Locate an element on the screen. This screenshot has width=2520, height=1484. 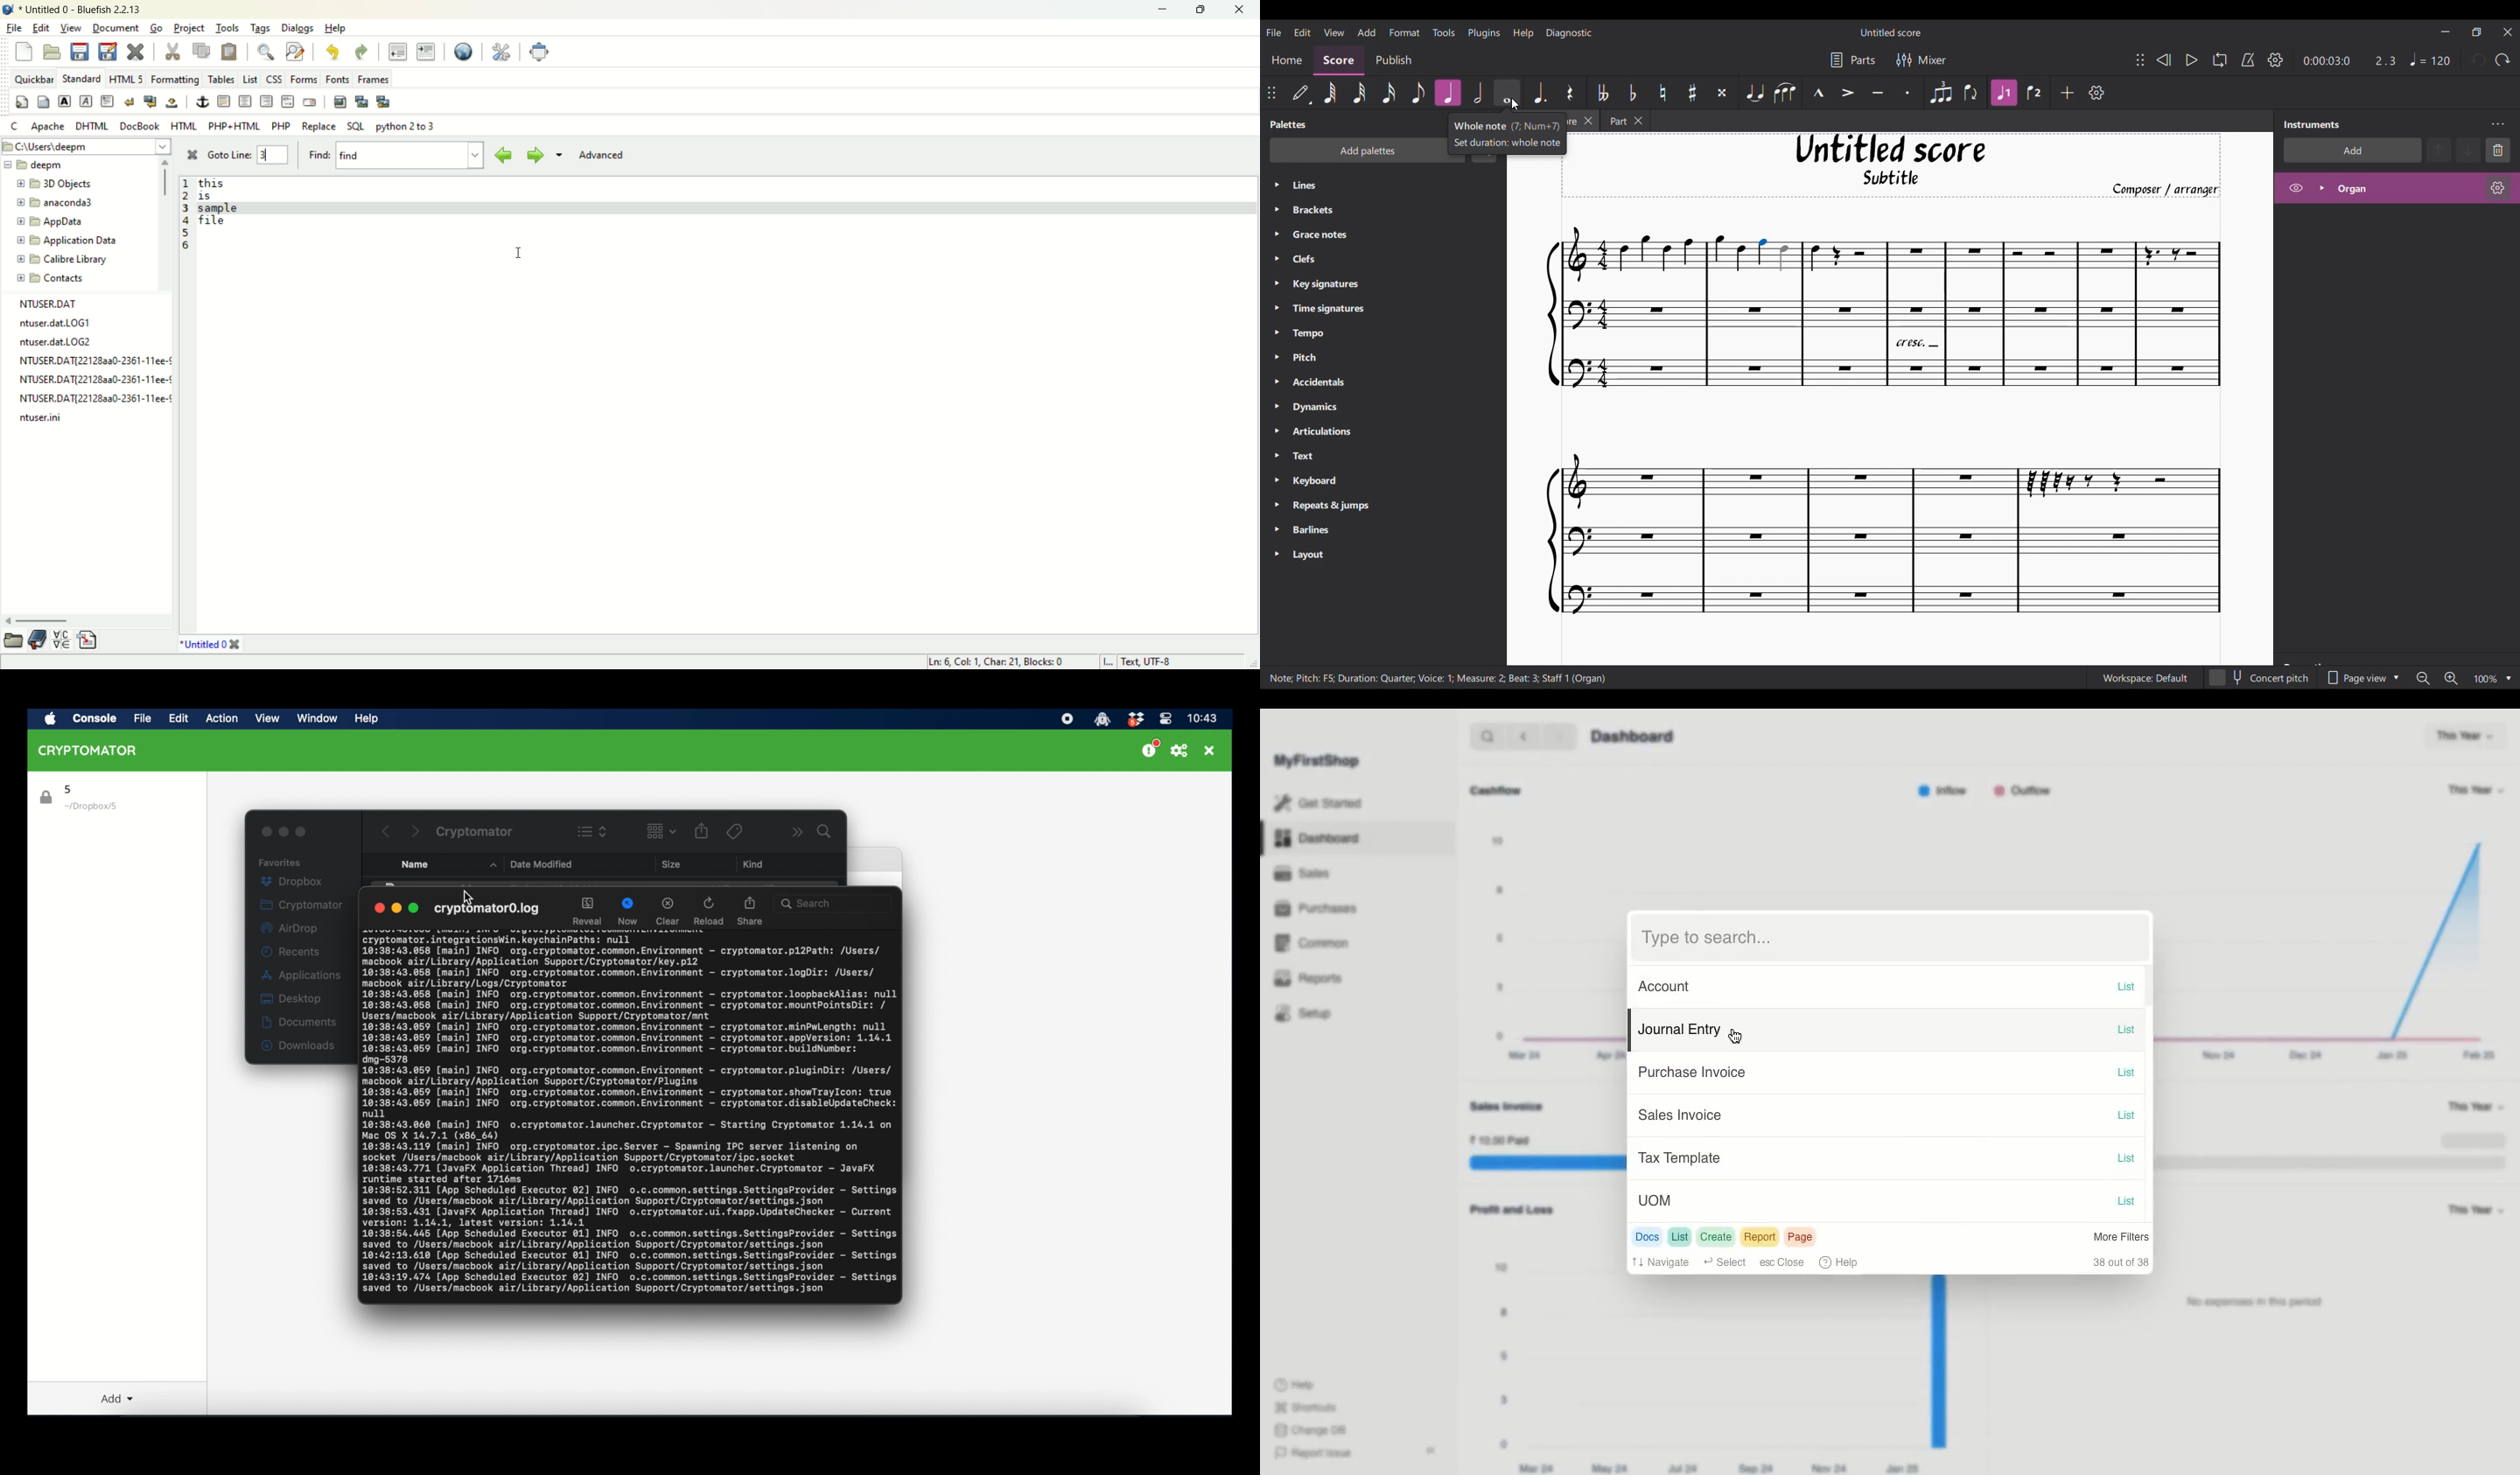
List is located at coordinates (2125, 1029).